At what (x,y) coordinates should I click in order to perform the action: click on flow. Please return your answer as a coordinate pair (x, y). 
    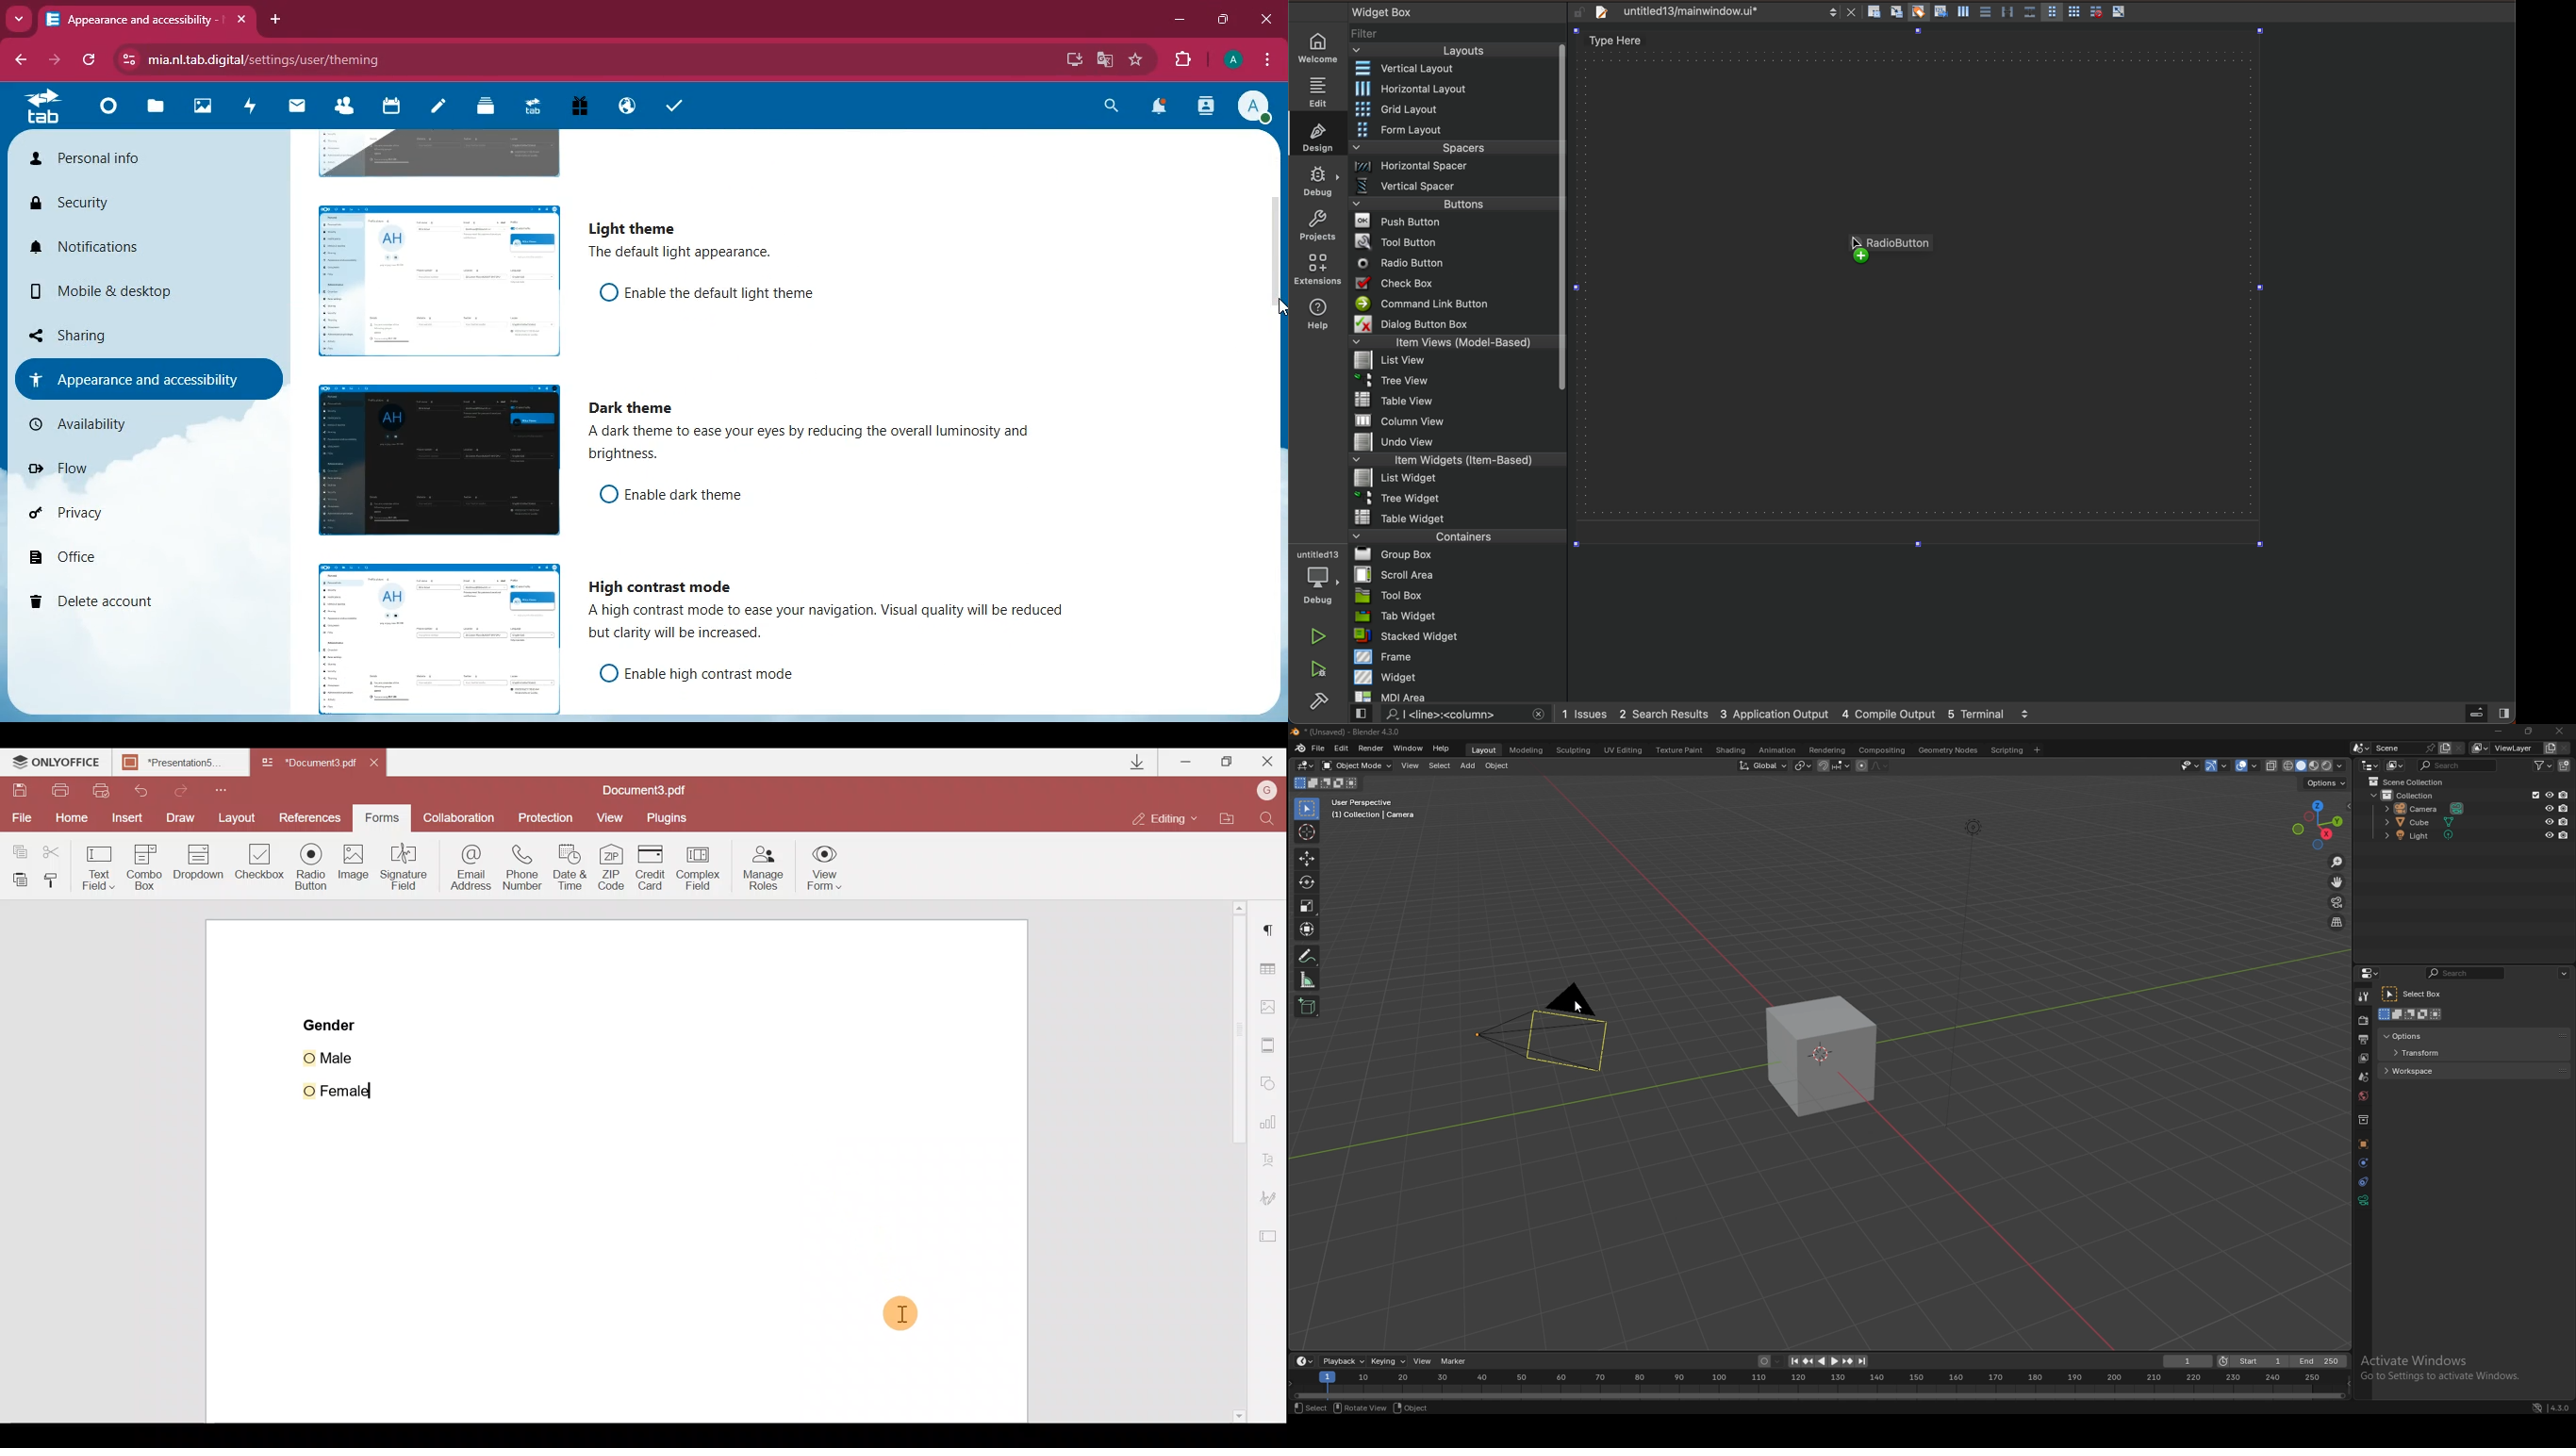
    Looking at the image, I should click on (113, 468).